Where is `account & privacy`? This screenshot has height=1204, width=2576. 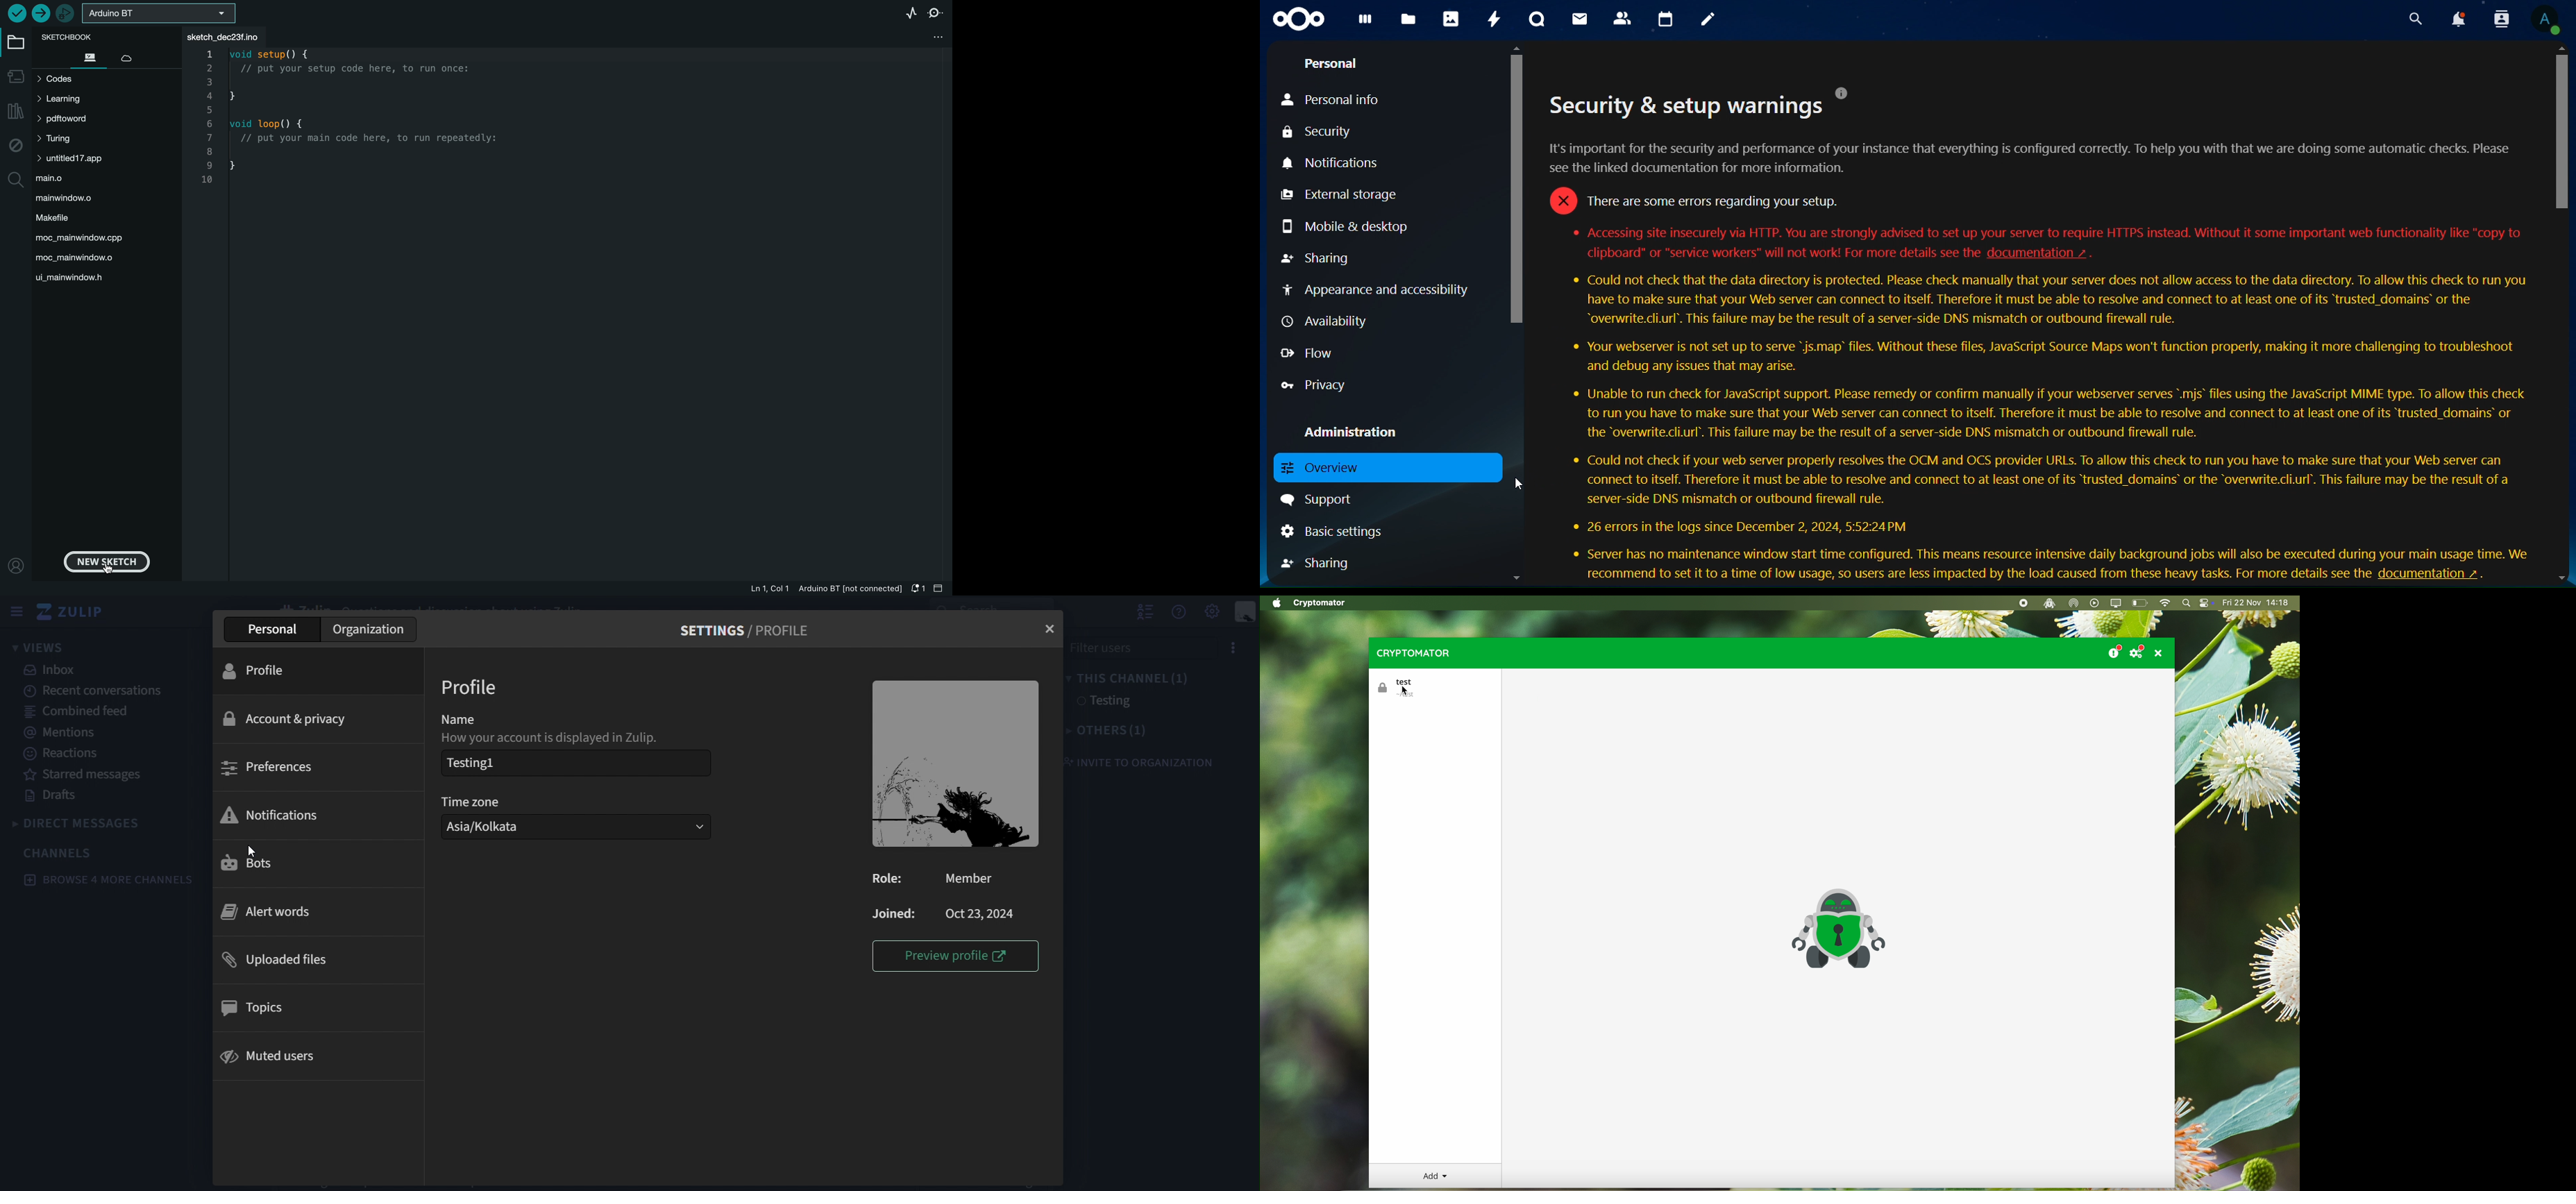
account & privacy is located at coordinates (285, 718).